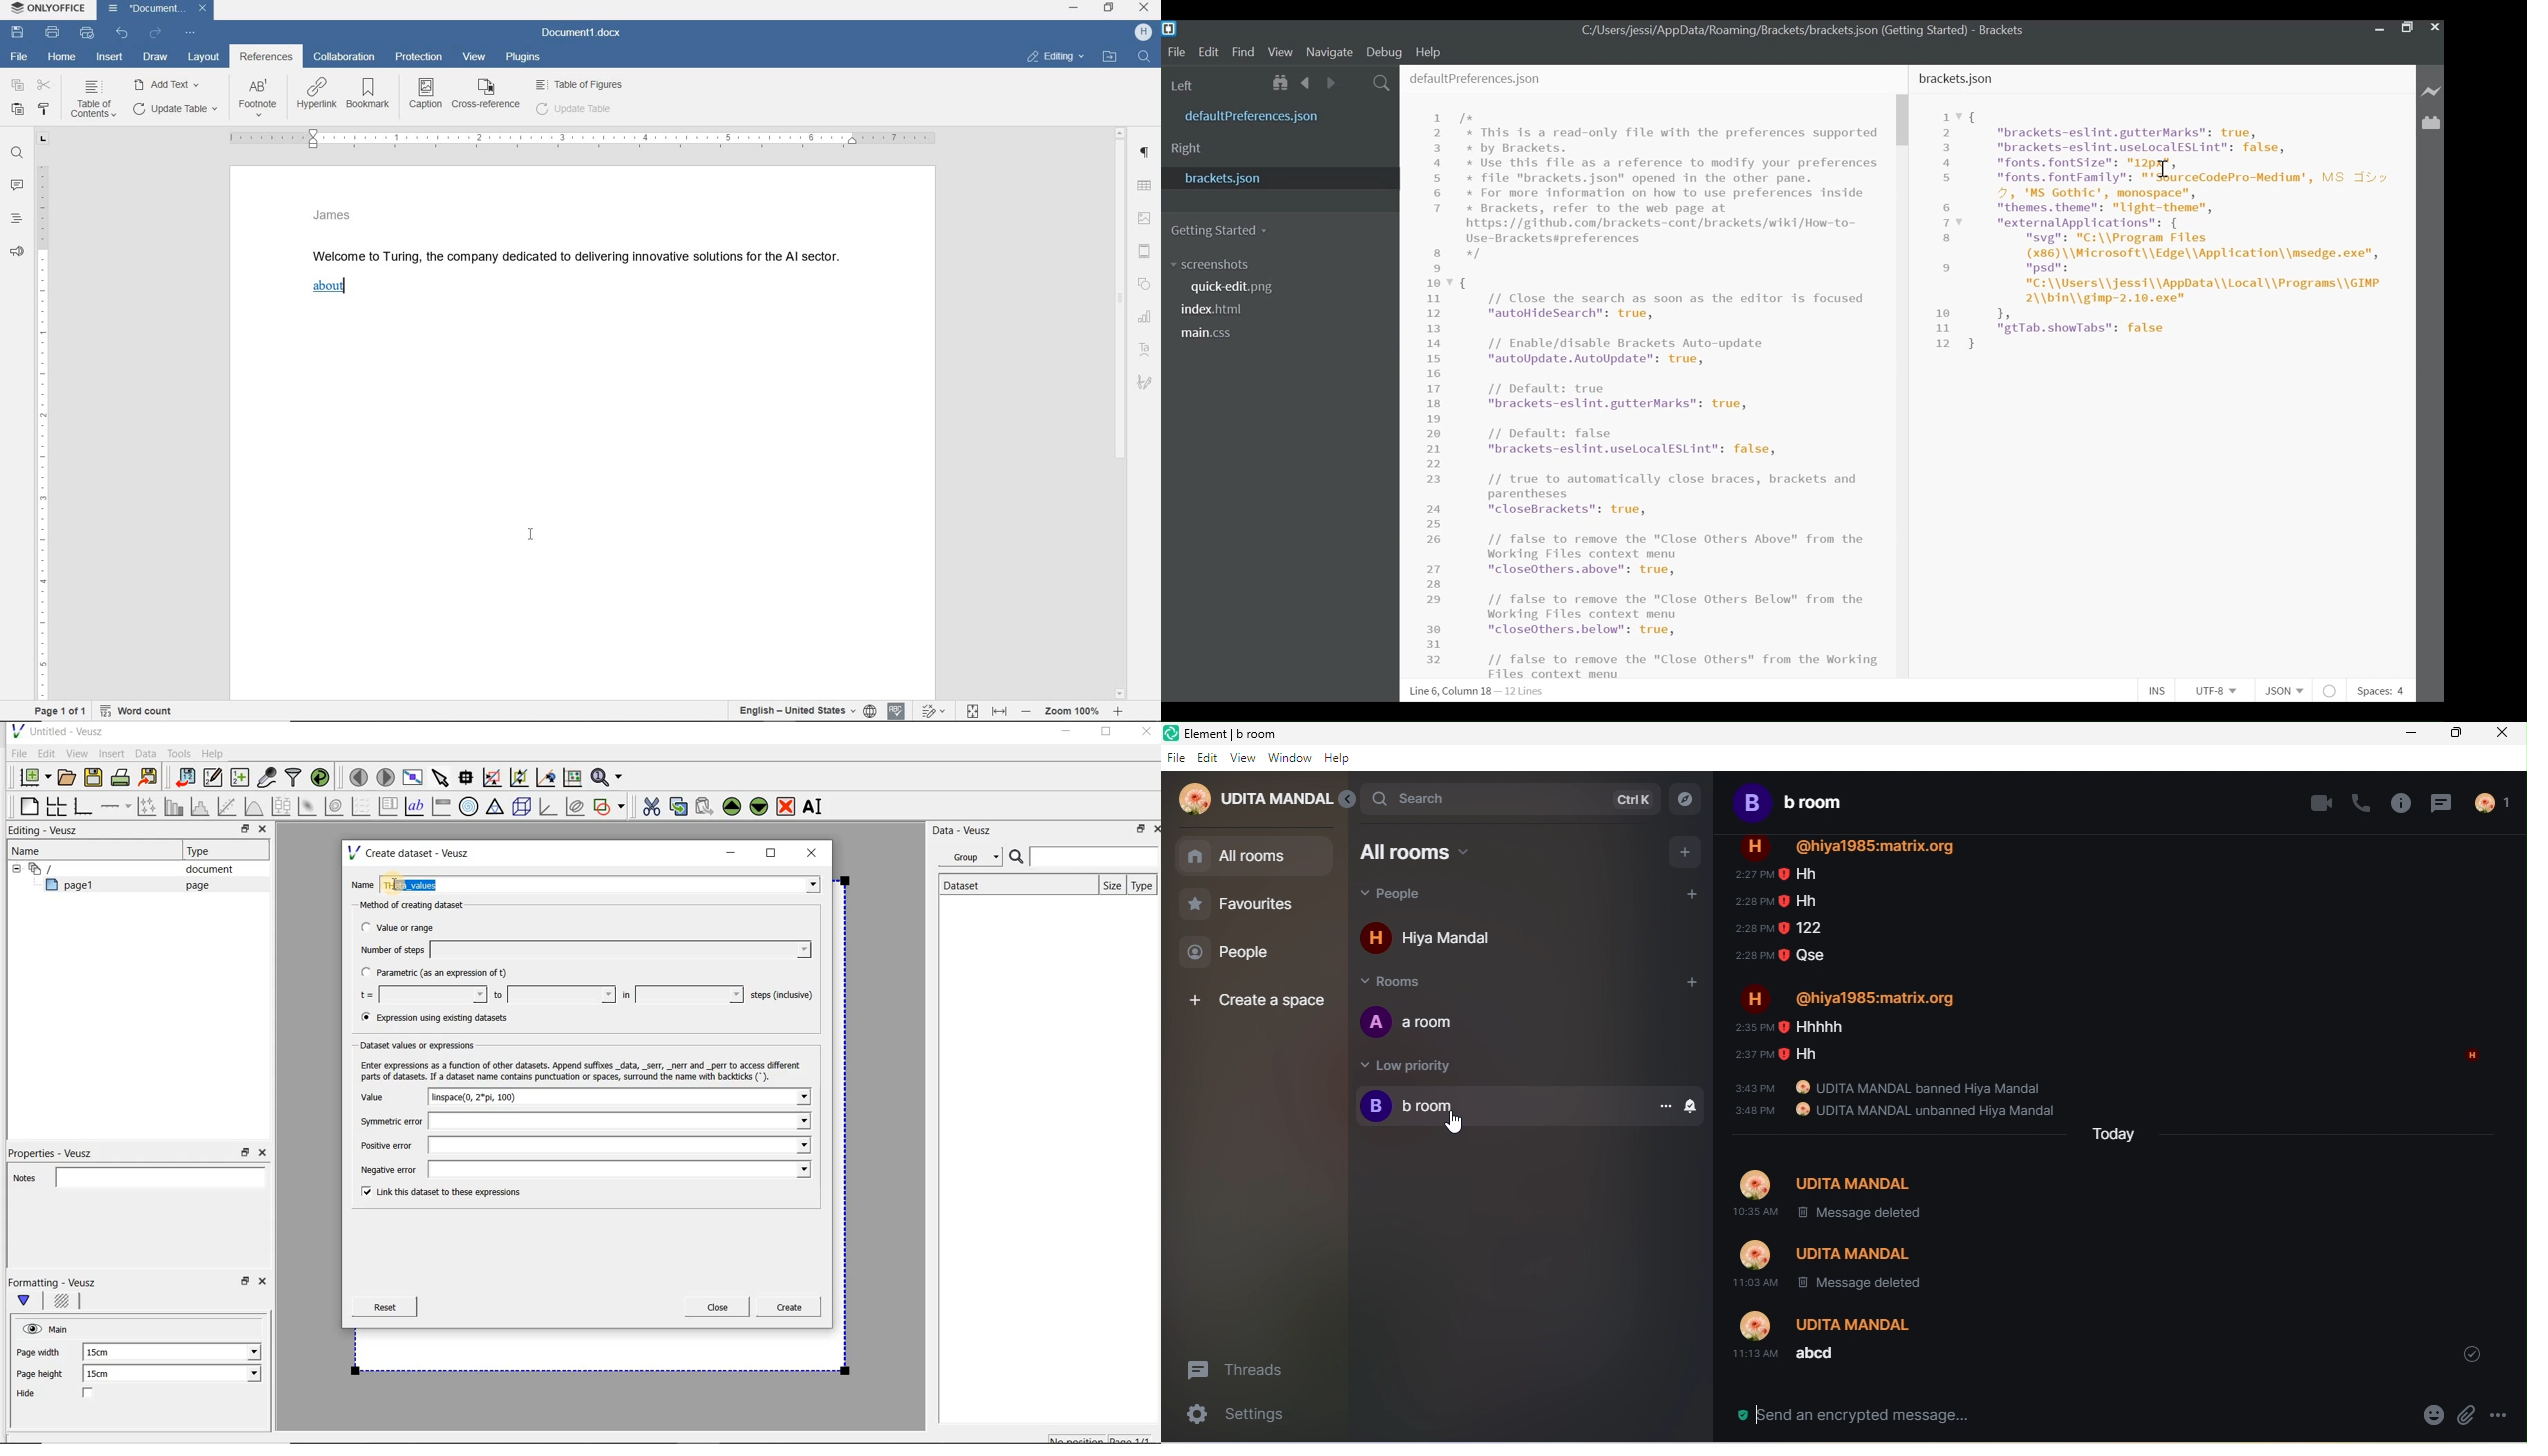  Describe the element at coordinates (1062, 55) in the screenshot. I see `Editing` at that location.